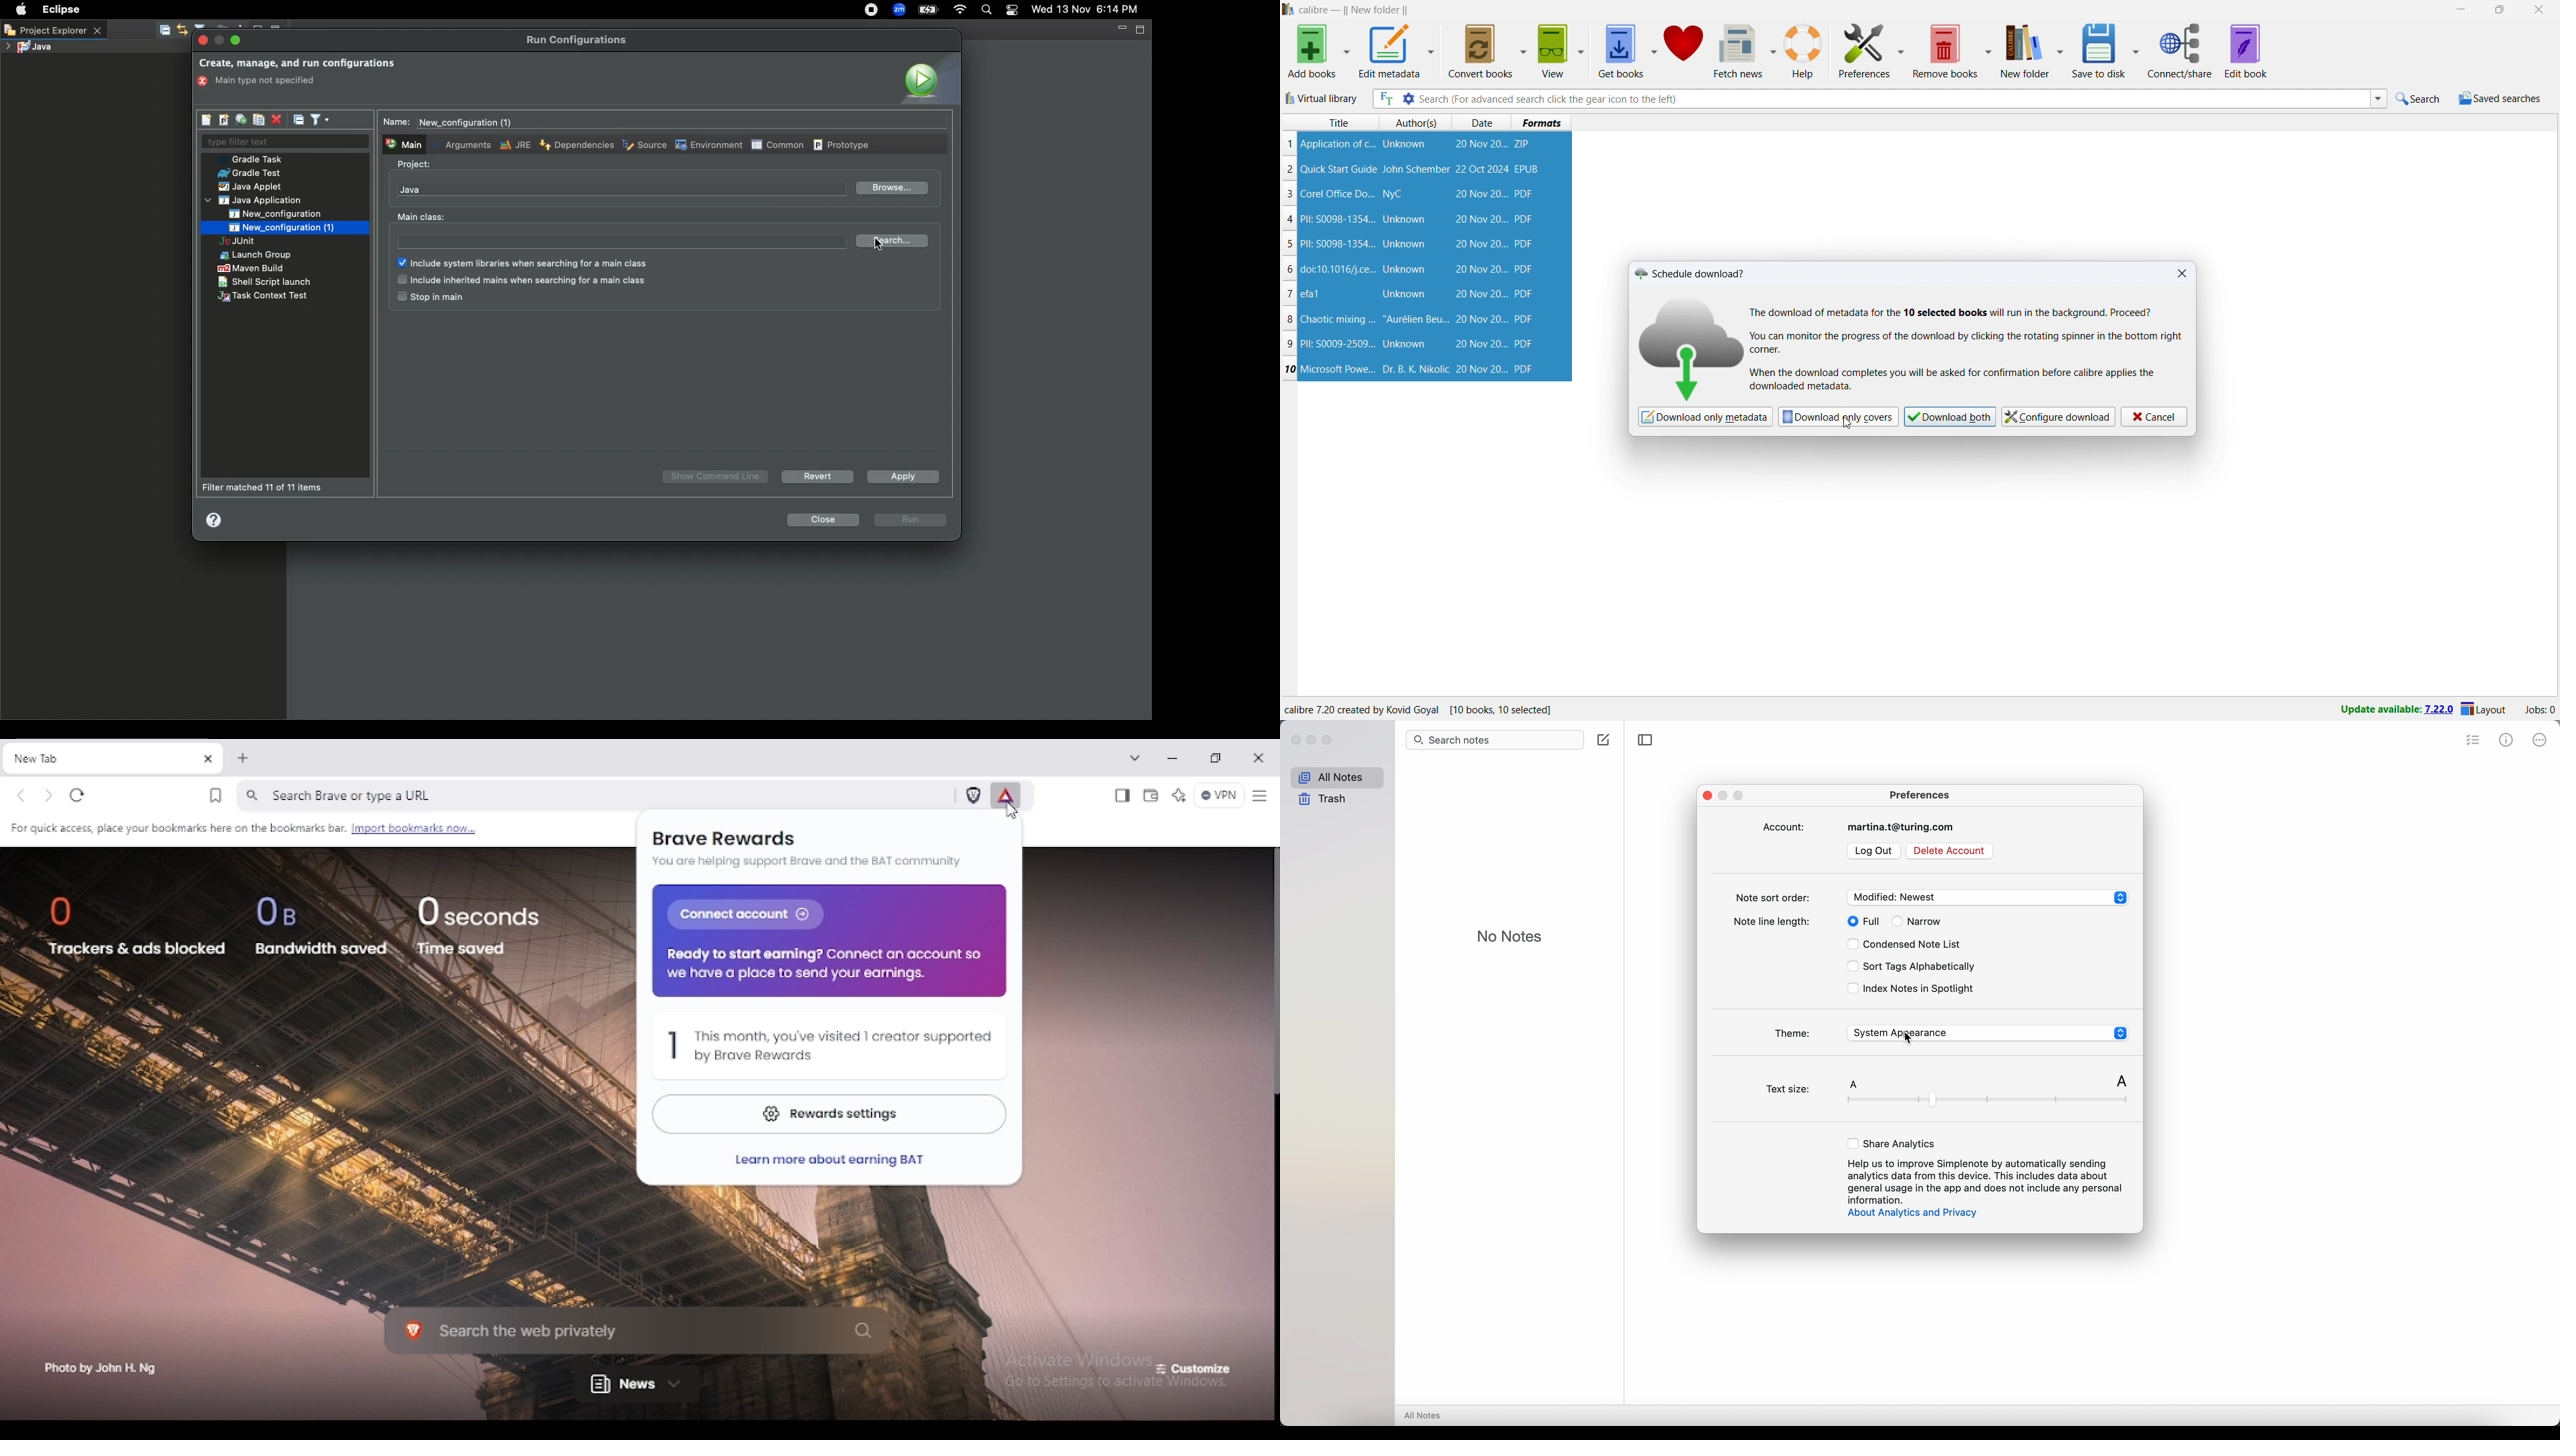 The height and width of the screenshot is (1456, 2576). Describe the element at coordinates (1986, 1181) in the screenshot. I see `Help us to improve Simplenote by automatically sending analytics data from this device...` at that location.